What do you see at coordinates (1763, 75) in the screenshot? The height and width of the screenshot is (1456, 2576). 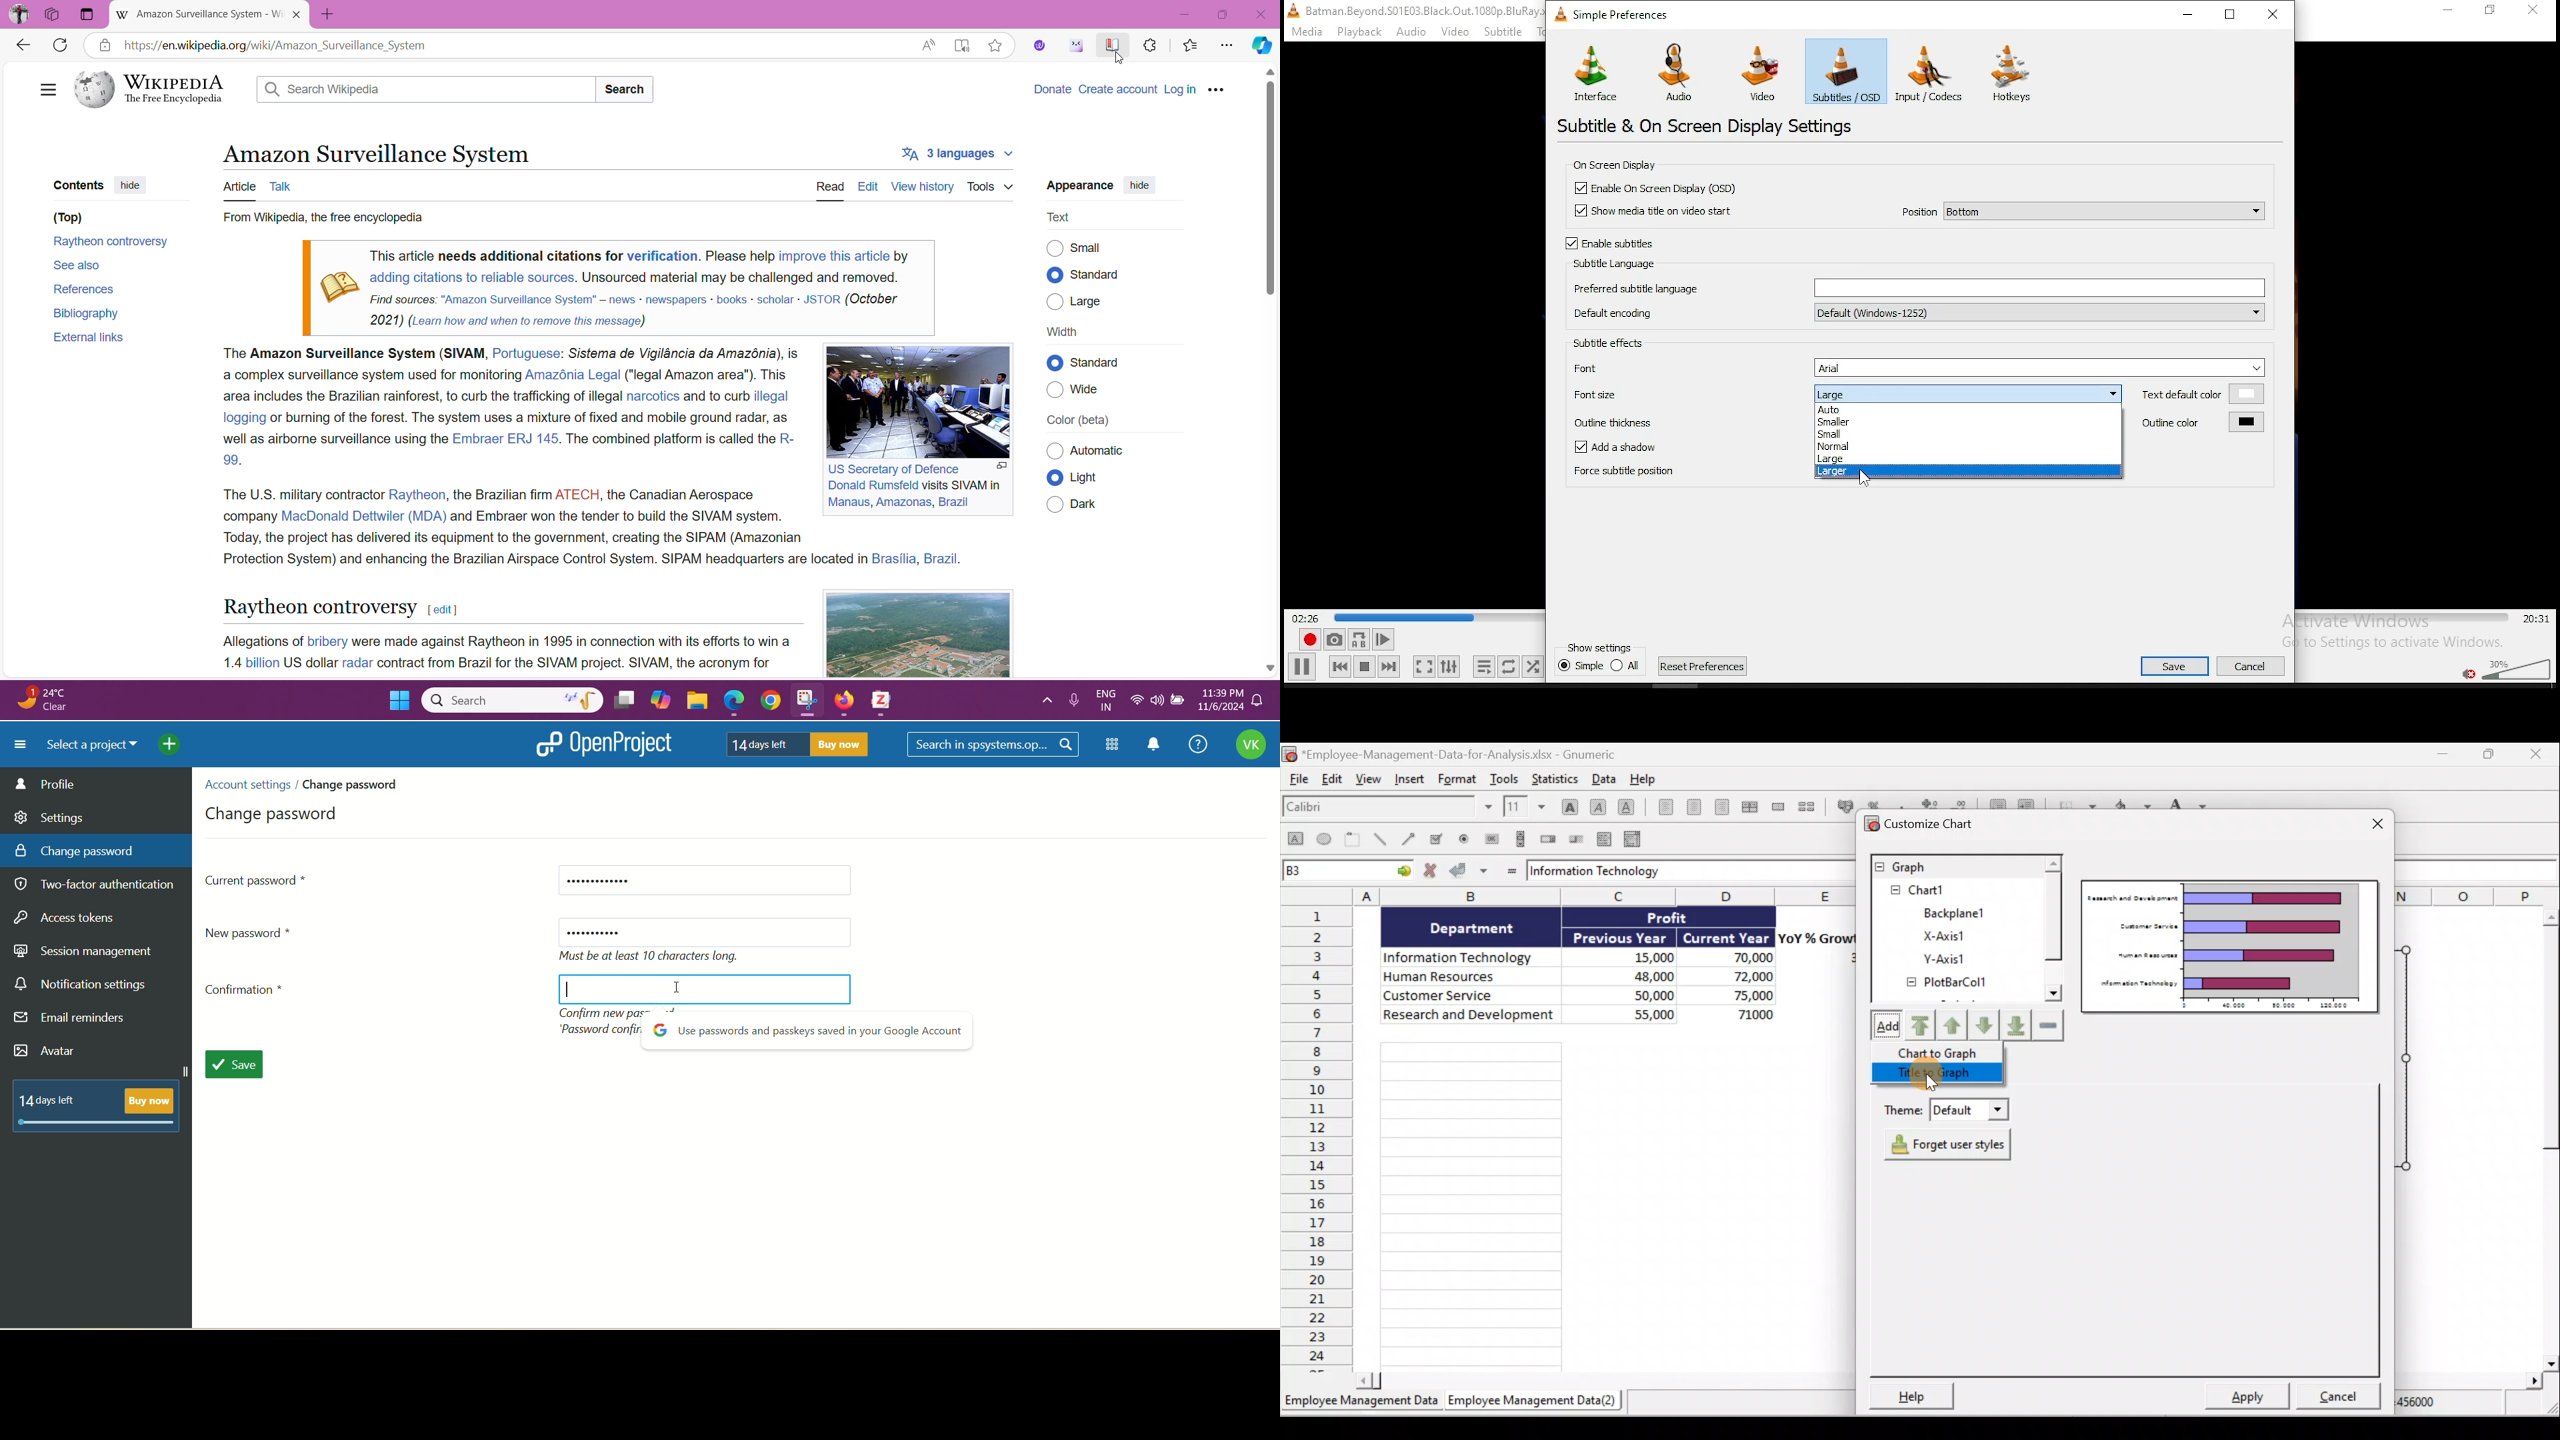 I see `video` at bounding box center [1763, 75].